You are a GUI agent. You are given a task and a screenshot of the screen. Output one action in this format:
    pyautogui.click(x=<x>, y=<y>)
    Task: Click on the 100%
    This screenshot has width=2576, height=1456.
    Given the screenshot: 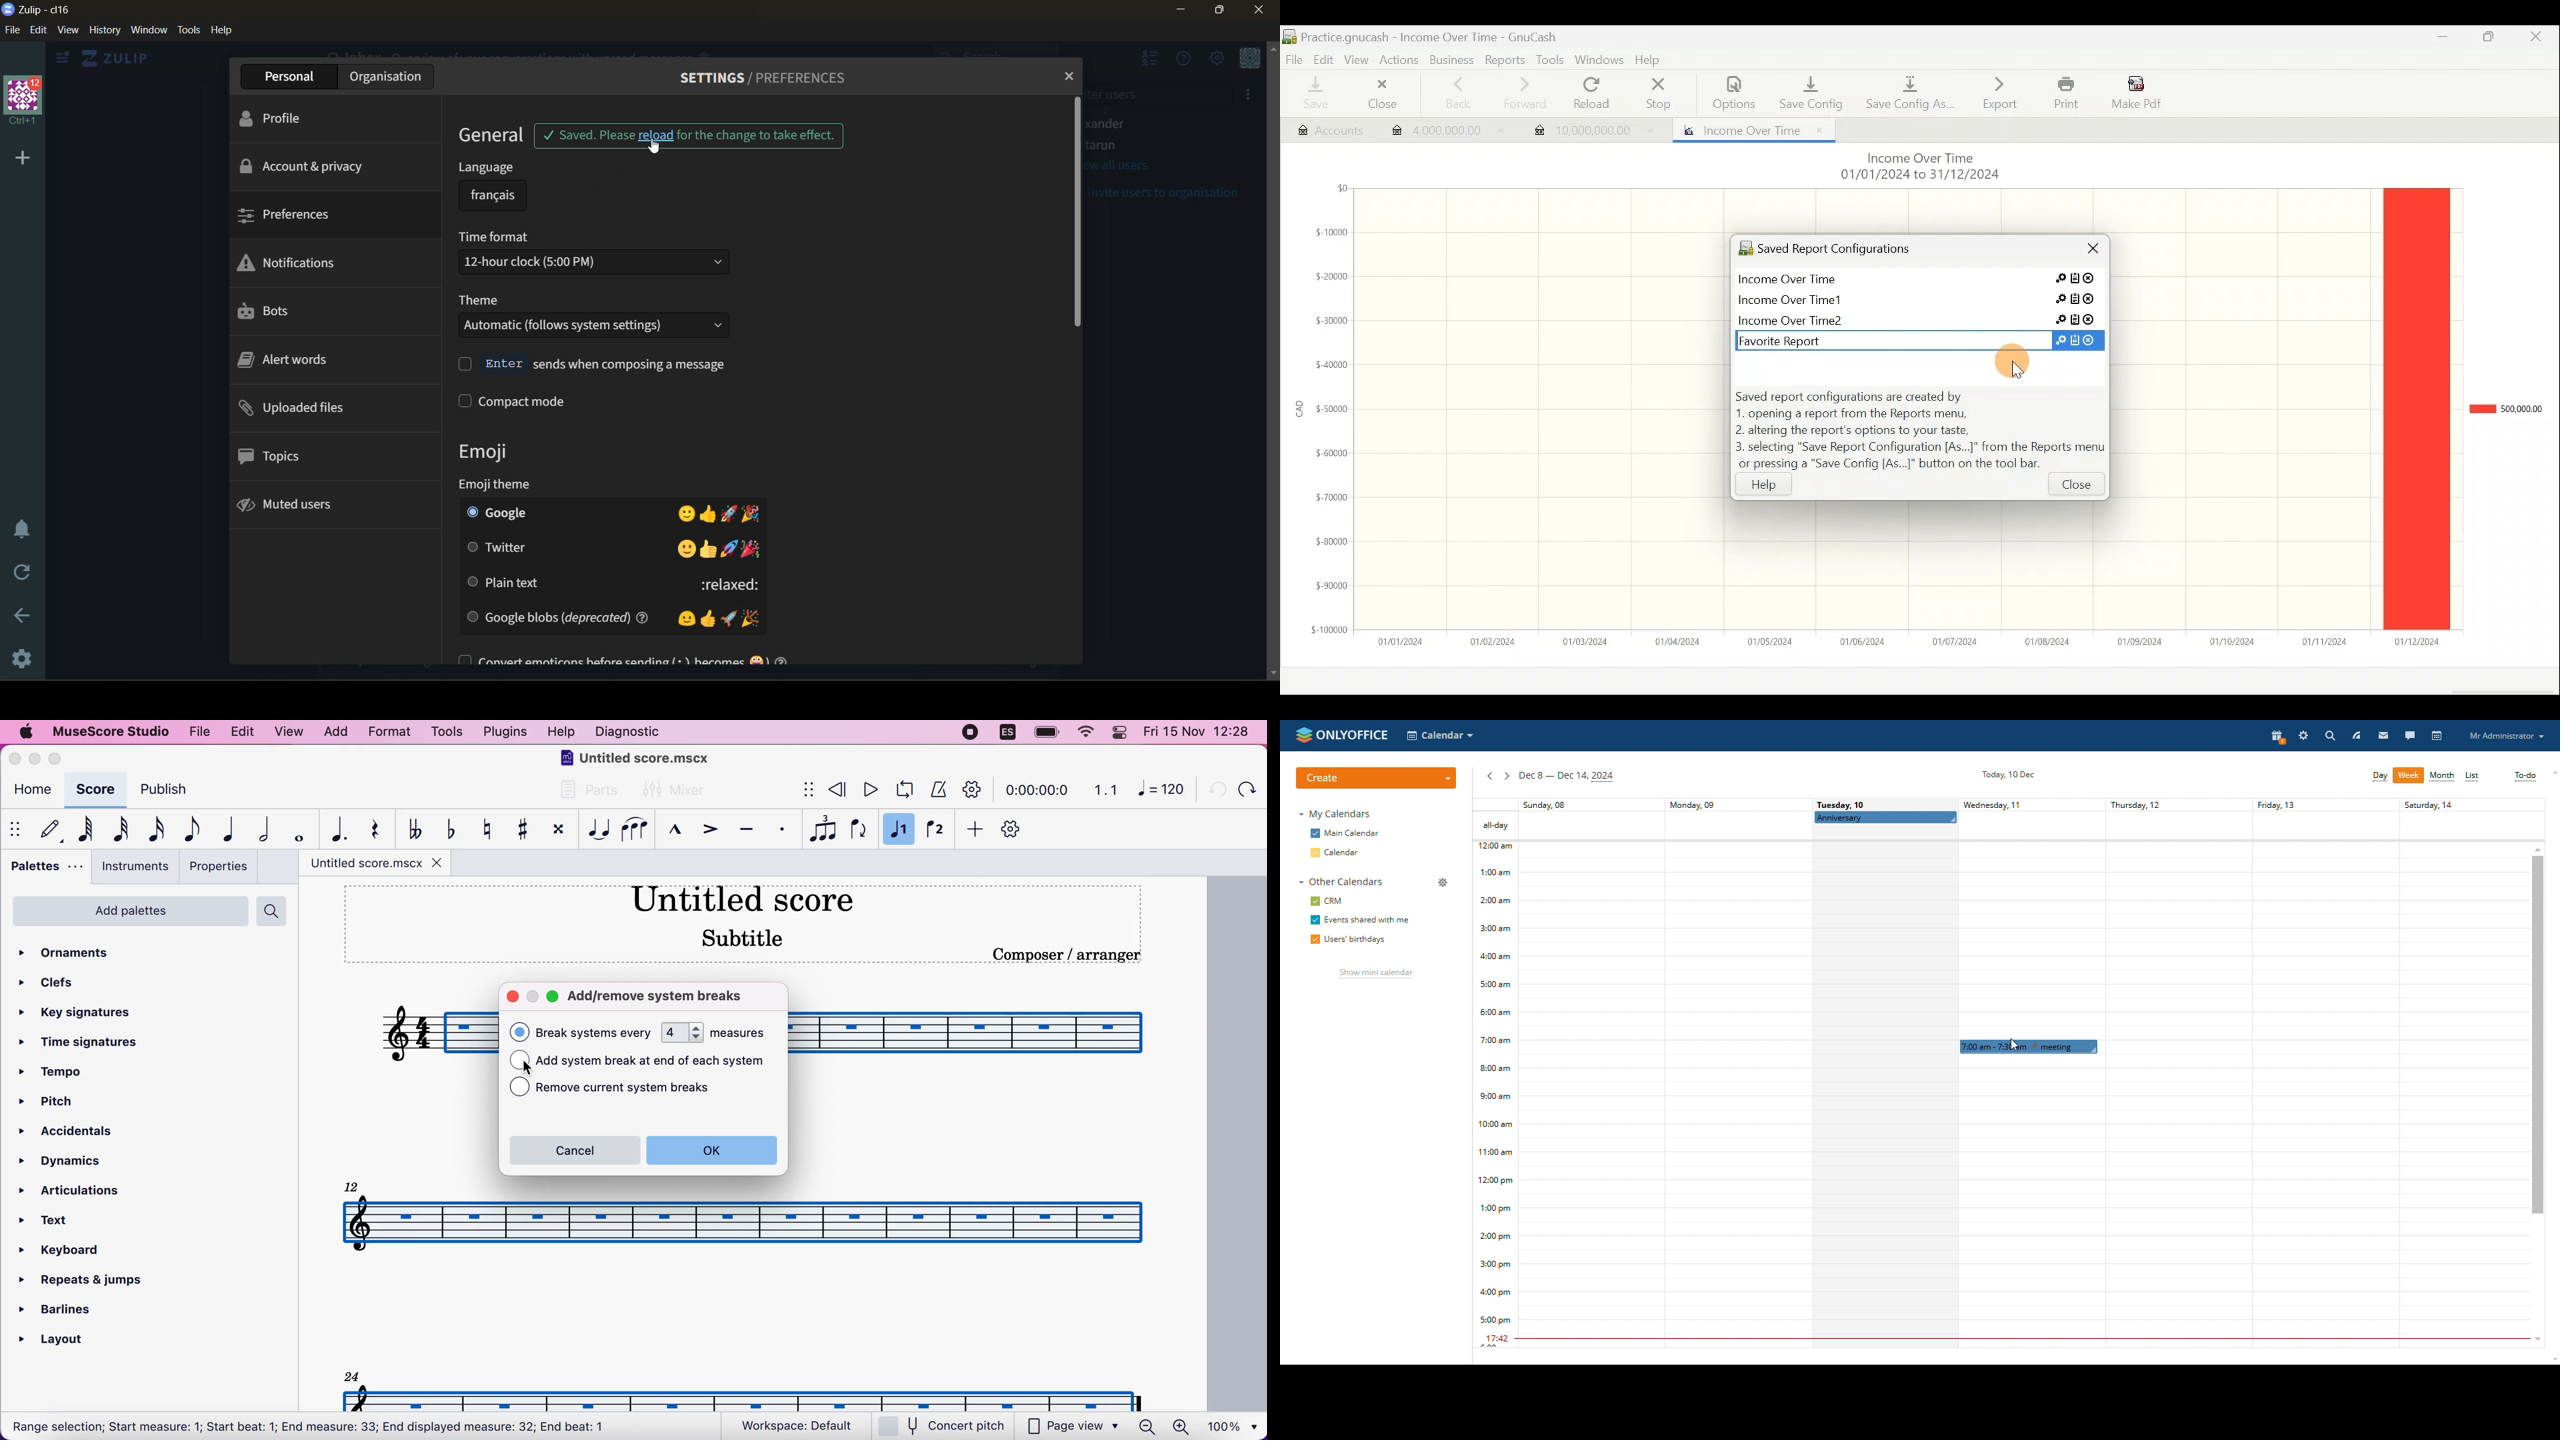 What is the action you would take?
    pyautogui.click(x=1231, y=1425)
    